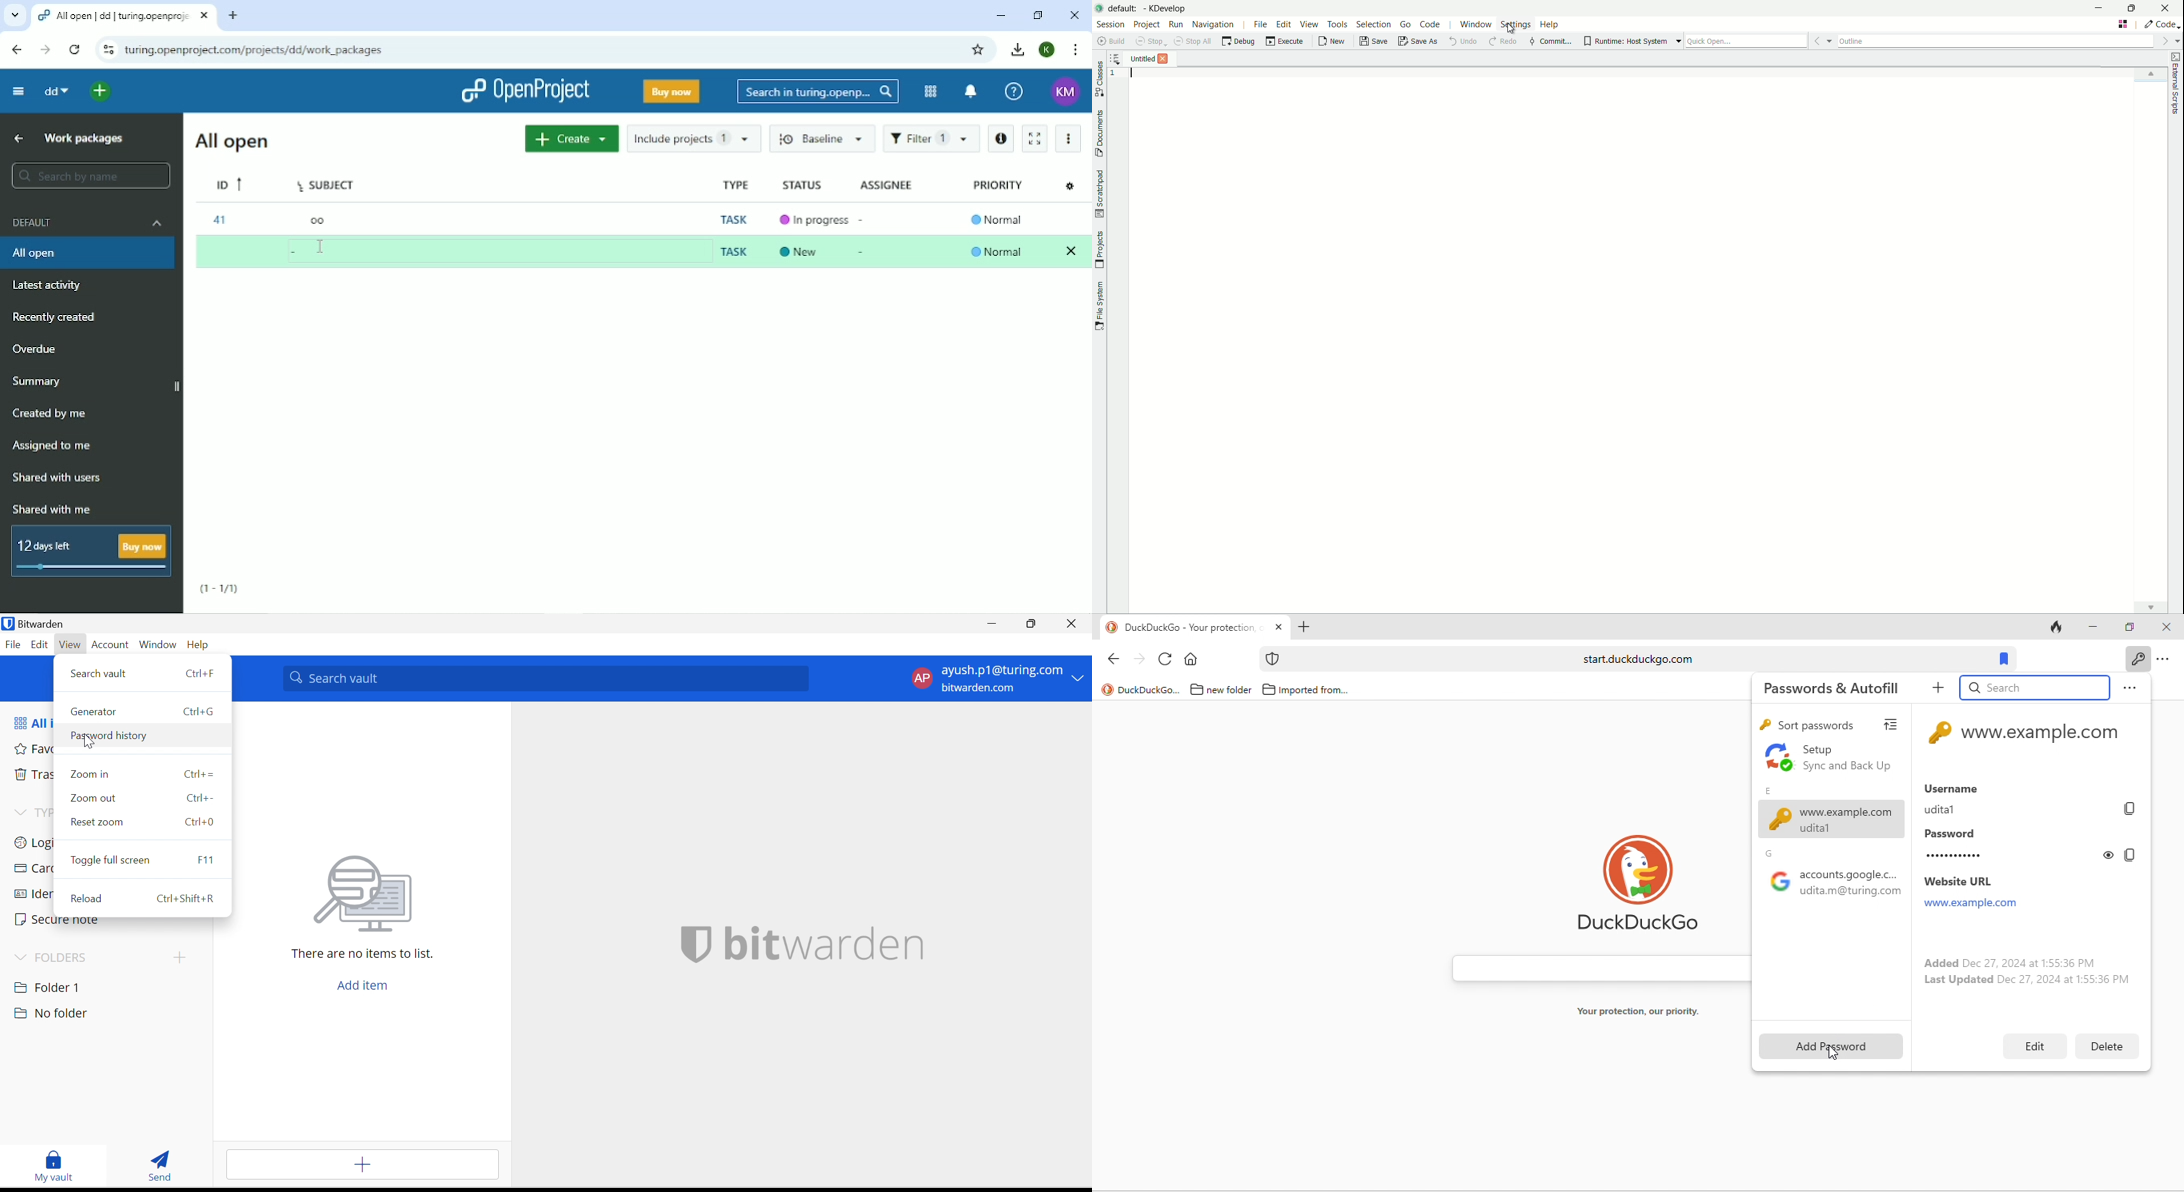 This screenshot has width=2184, height=1204. What do you see at coordinates (690, 947) in the screenshot?
I see `bitwarden logo` at bounding box center [690, 947].